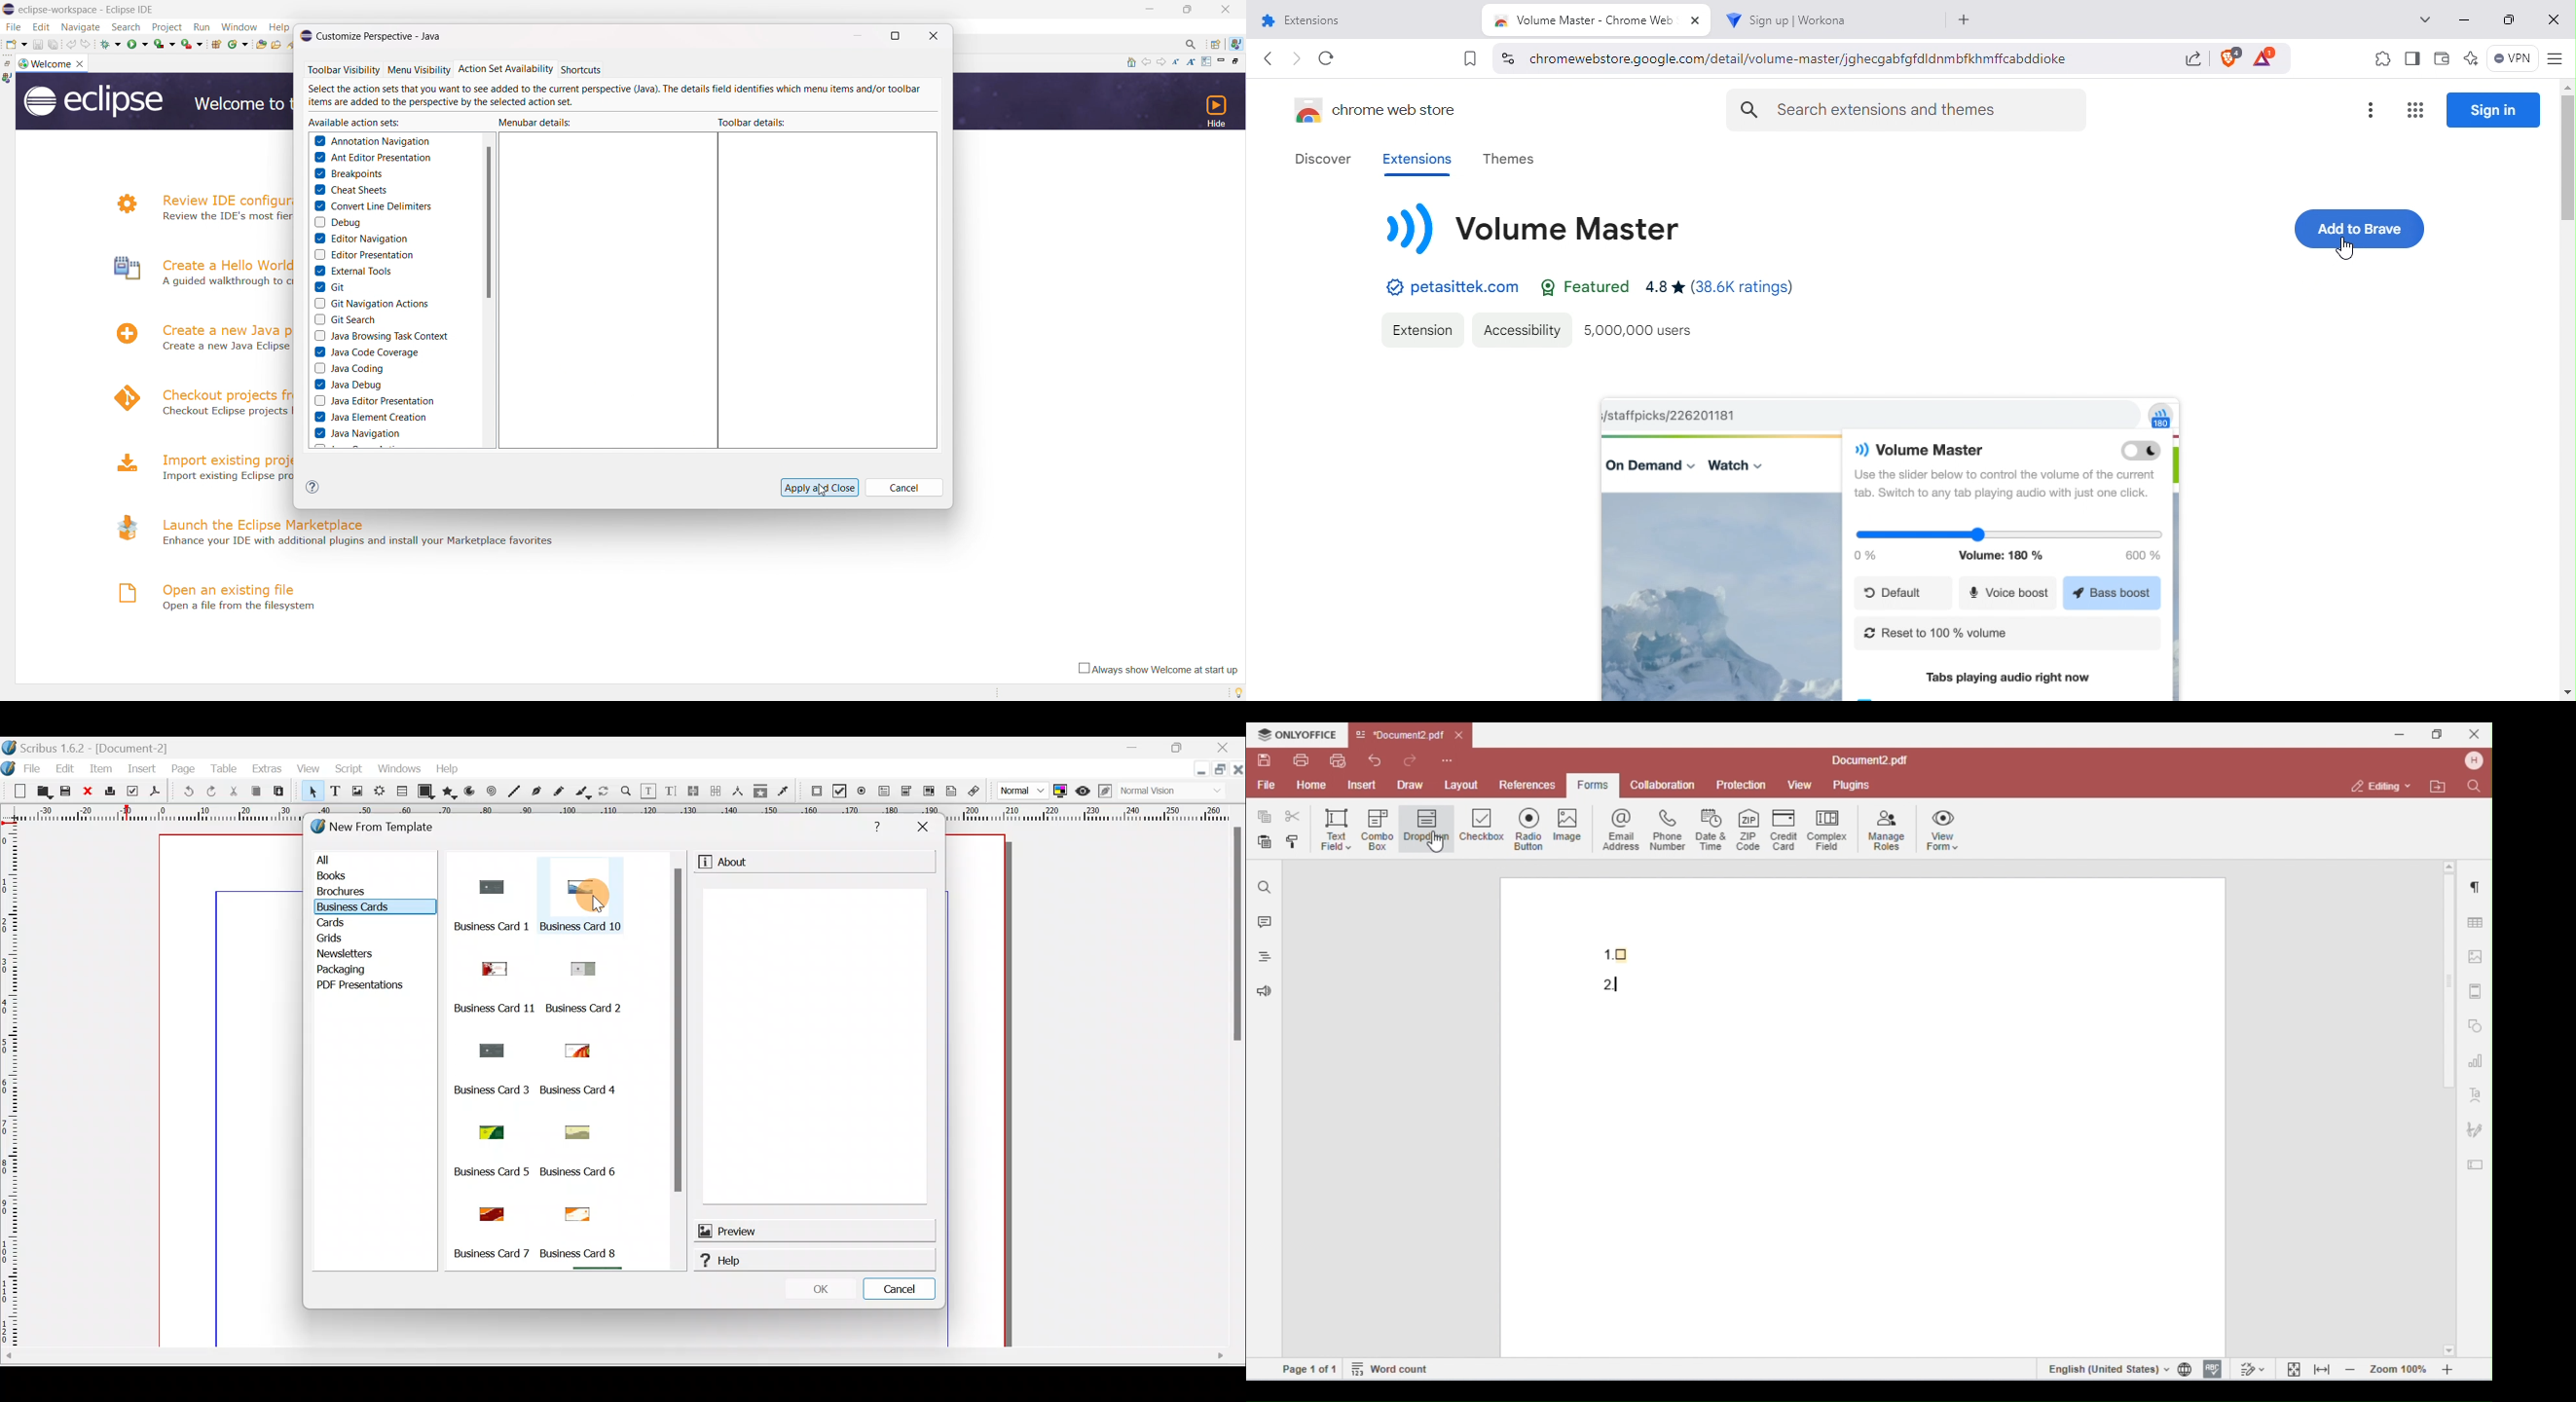 This screenshot has width=2576, height=1428. What do you see at coordinates (16, 792) in the screenshot?
I see `New` at bounding box center [16, 792].